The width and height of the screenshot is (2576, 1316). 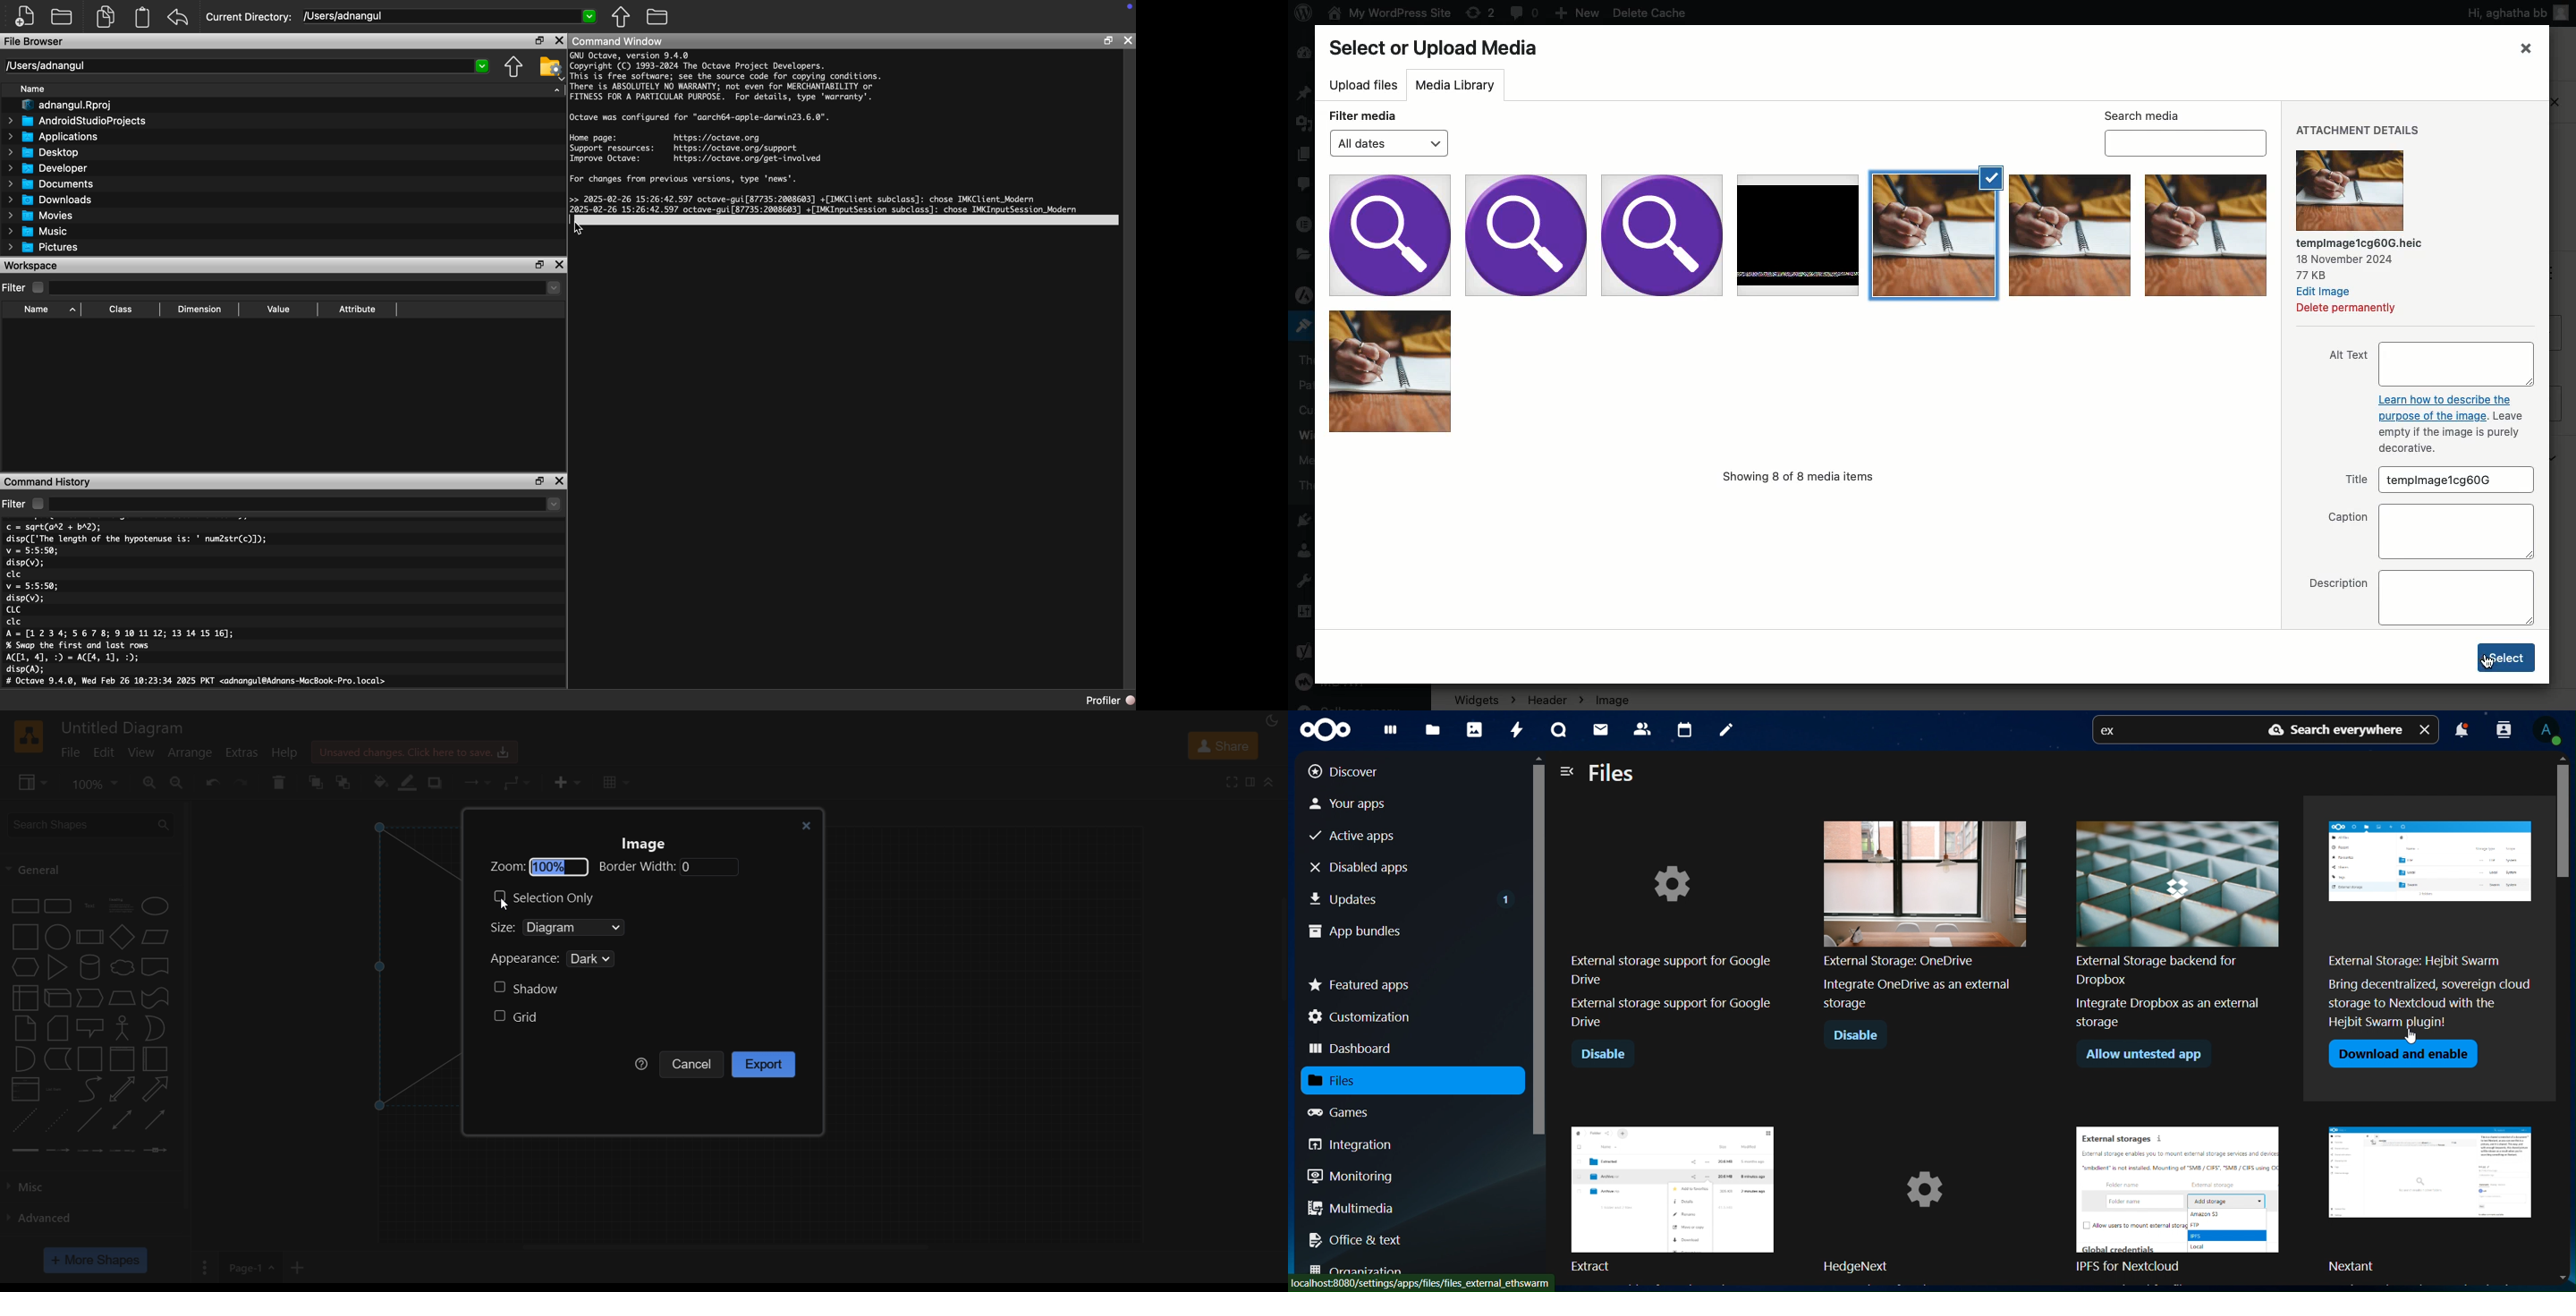 I want to click on app bundles, so click(x=1355, y=933).